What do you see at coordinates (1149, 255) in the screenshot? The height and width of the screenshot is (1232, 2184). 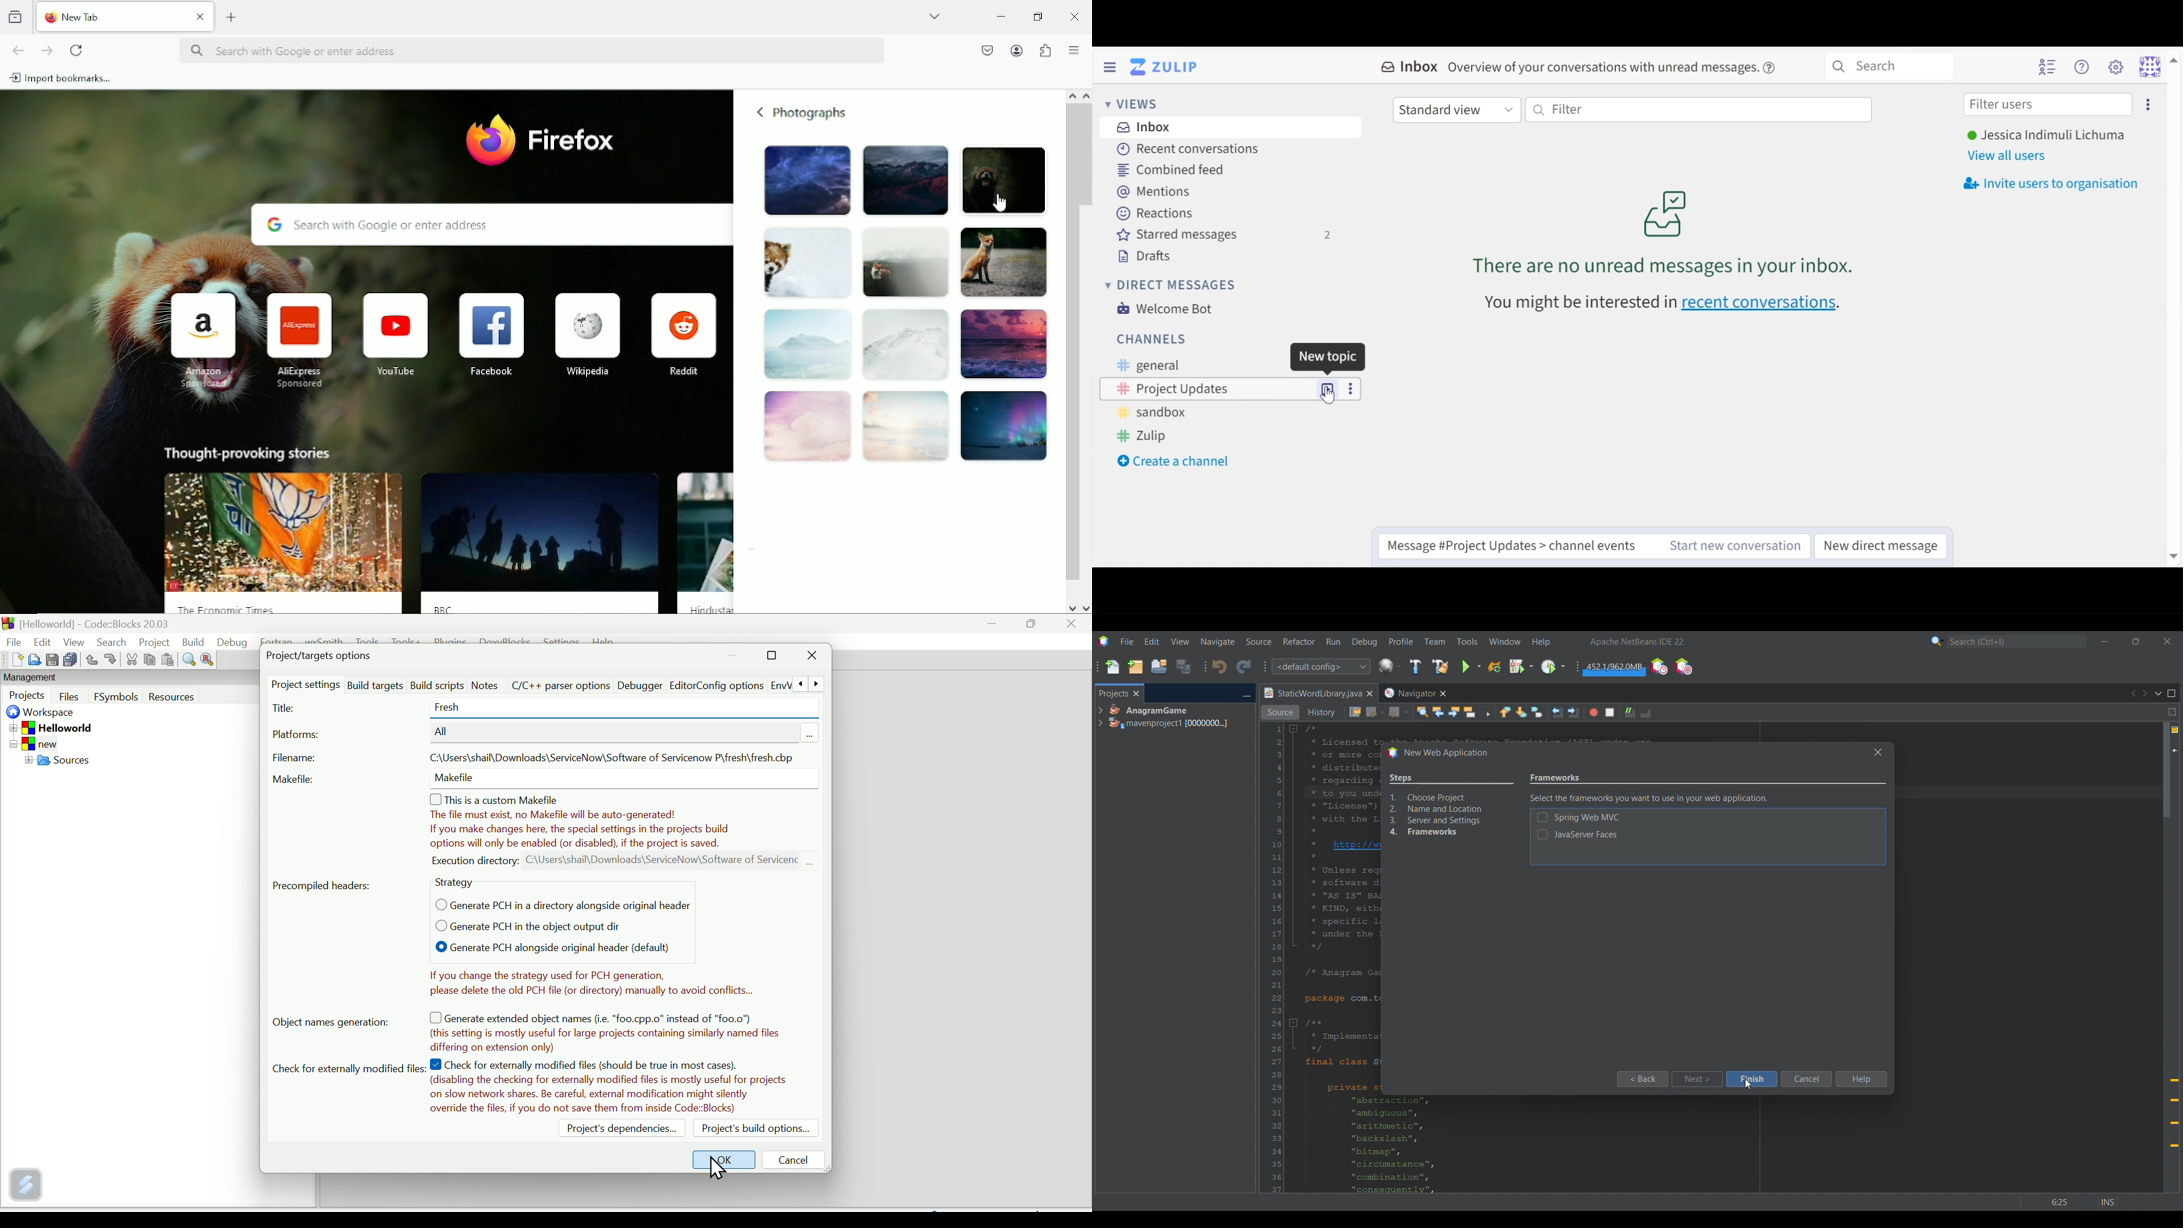 I see `Drafts` at bounding box center [1149, 255].